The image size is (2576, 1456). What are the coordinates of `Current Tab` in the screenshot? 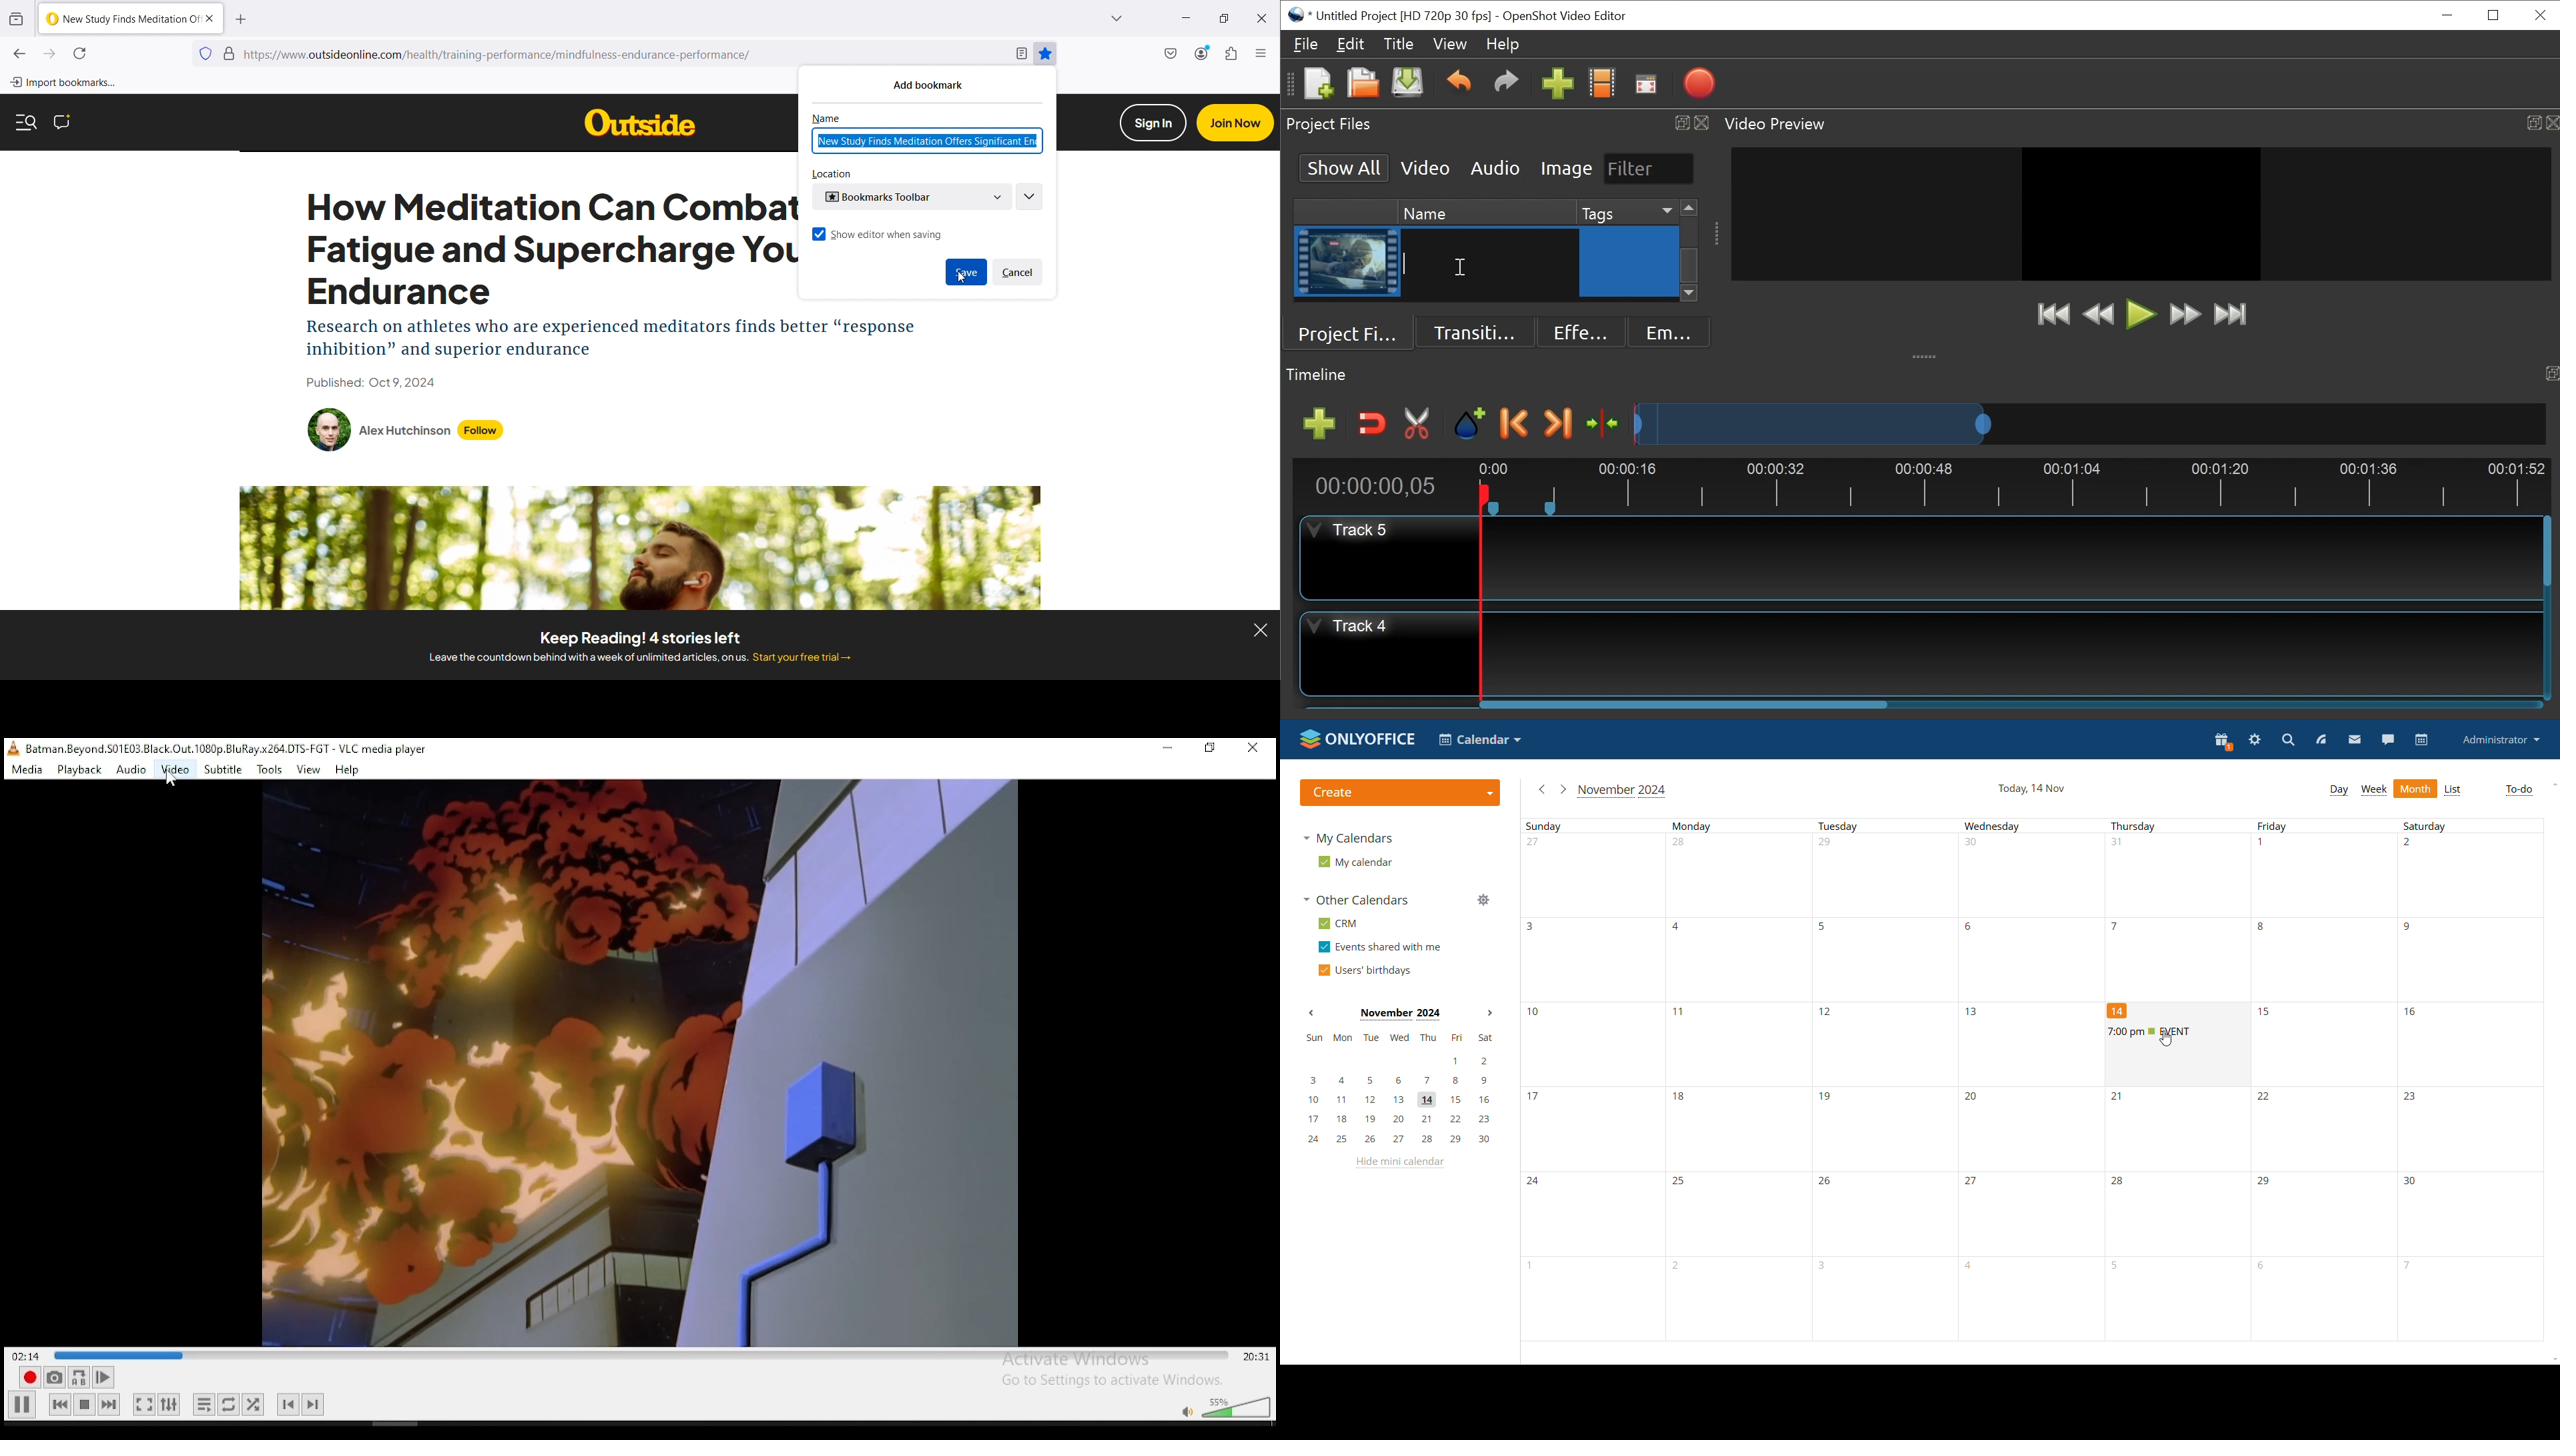 It's located at (130, 19).